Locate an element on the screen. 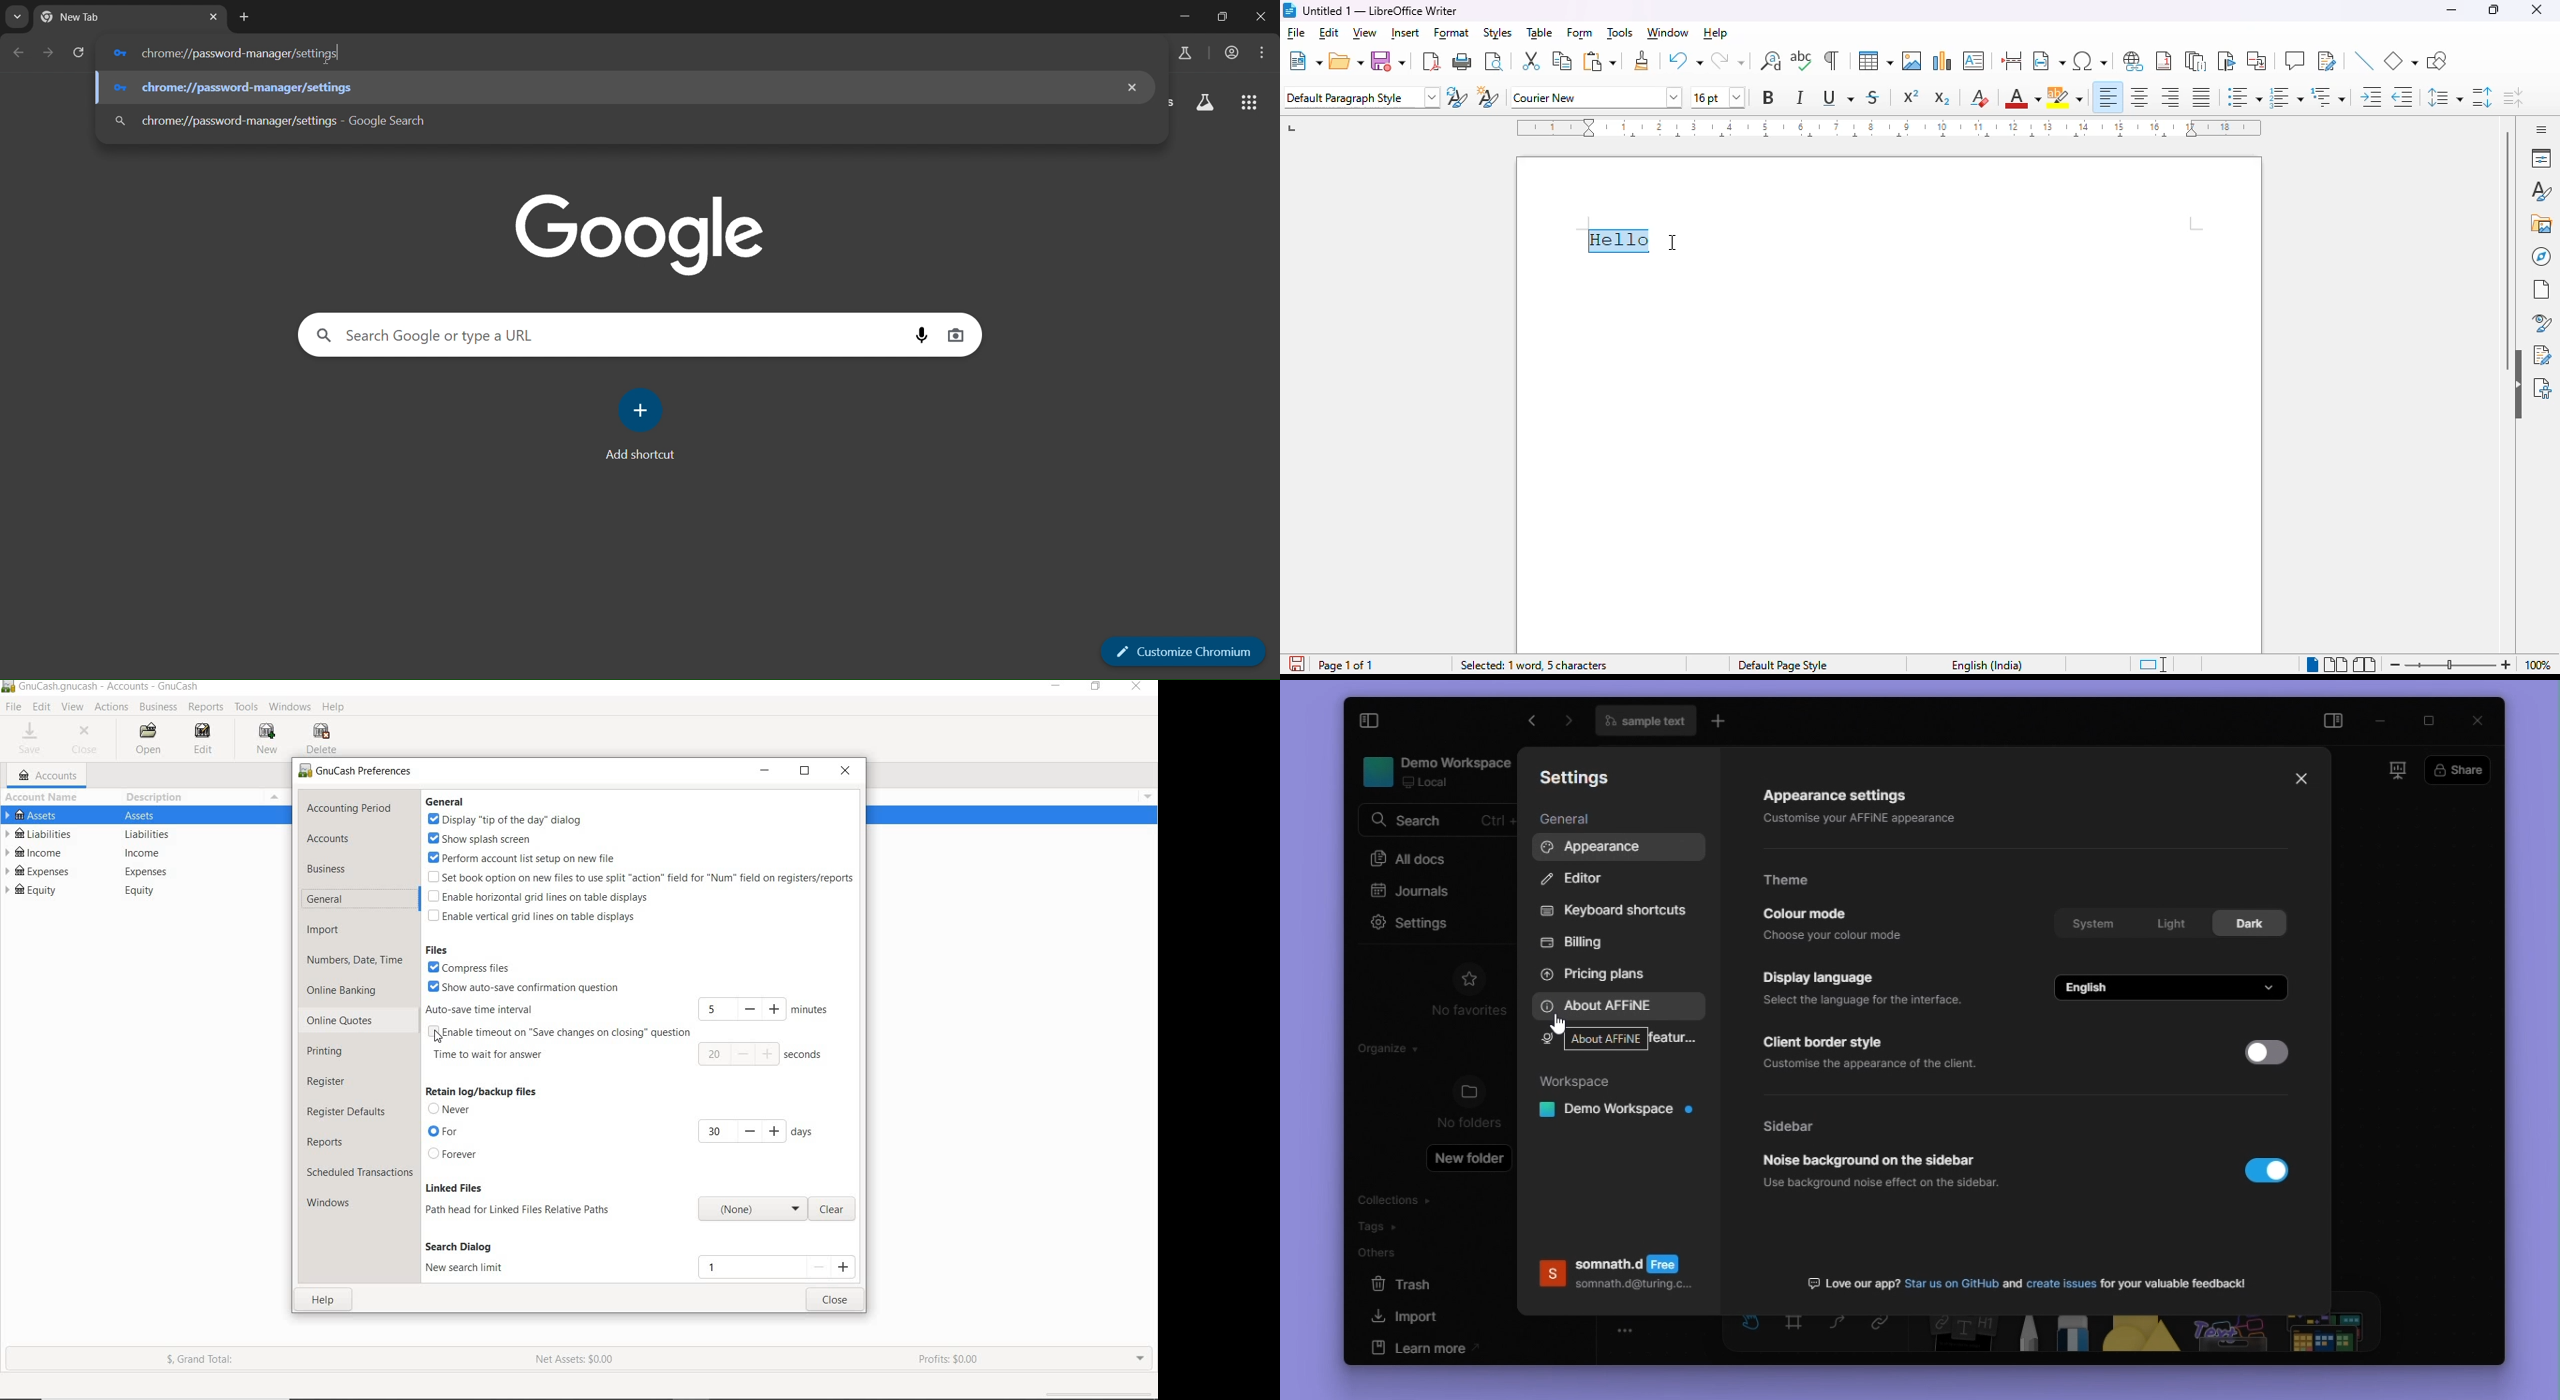  Trash is located at coordinates (1403, 1282).